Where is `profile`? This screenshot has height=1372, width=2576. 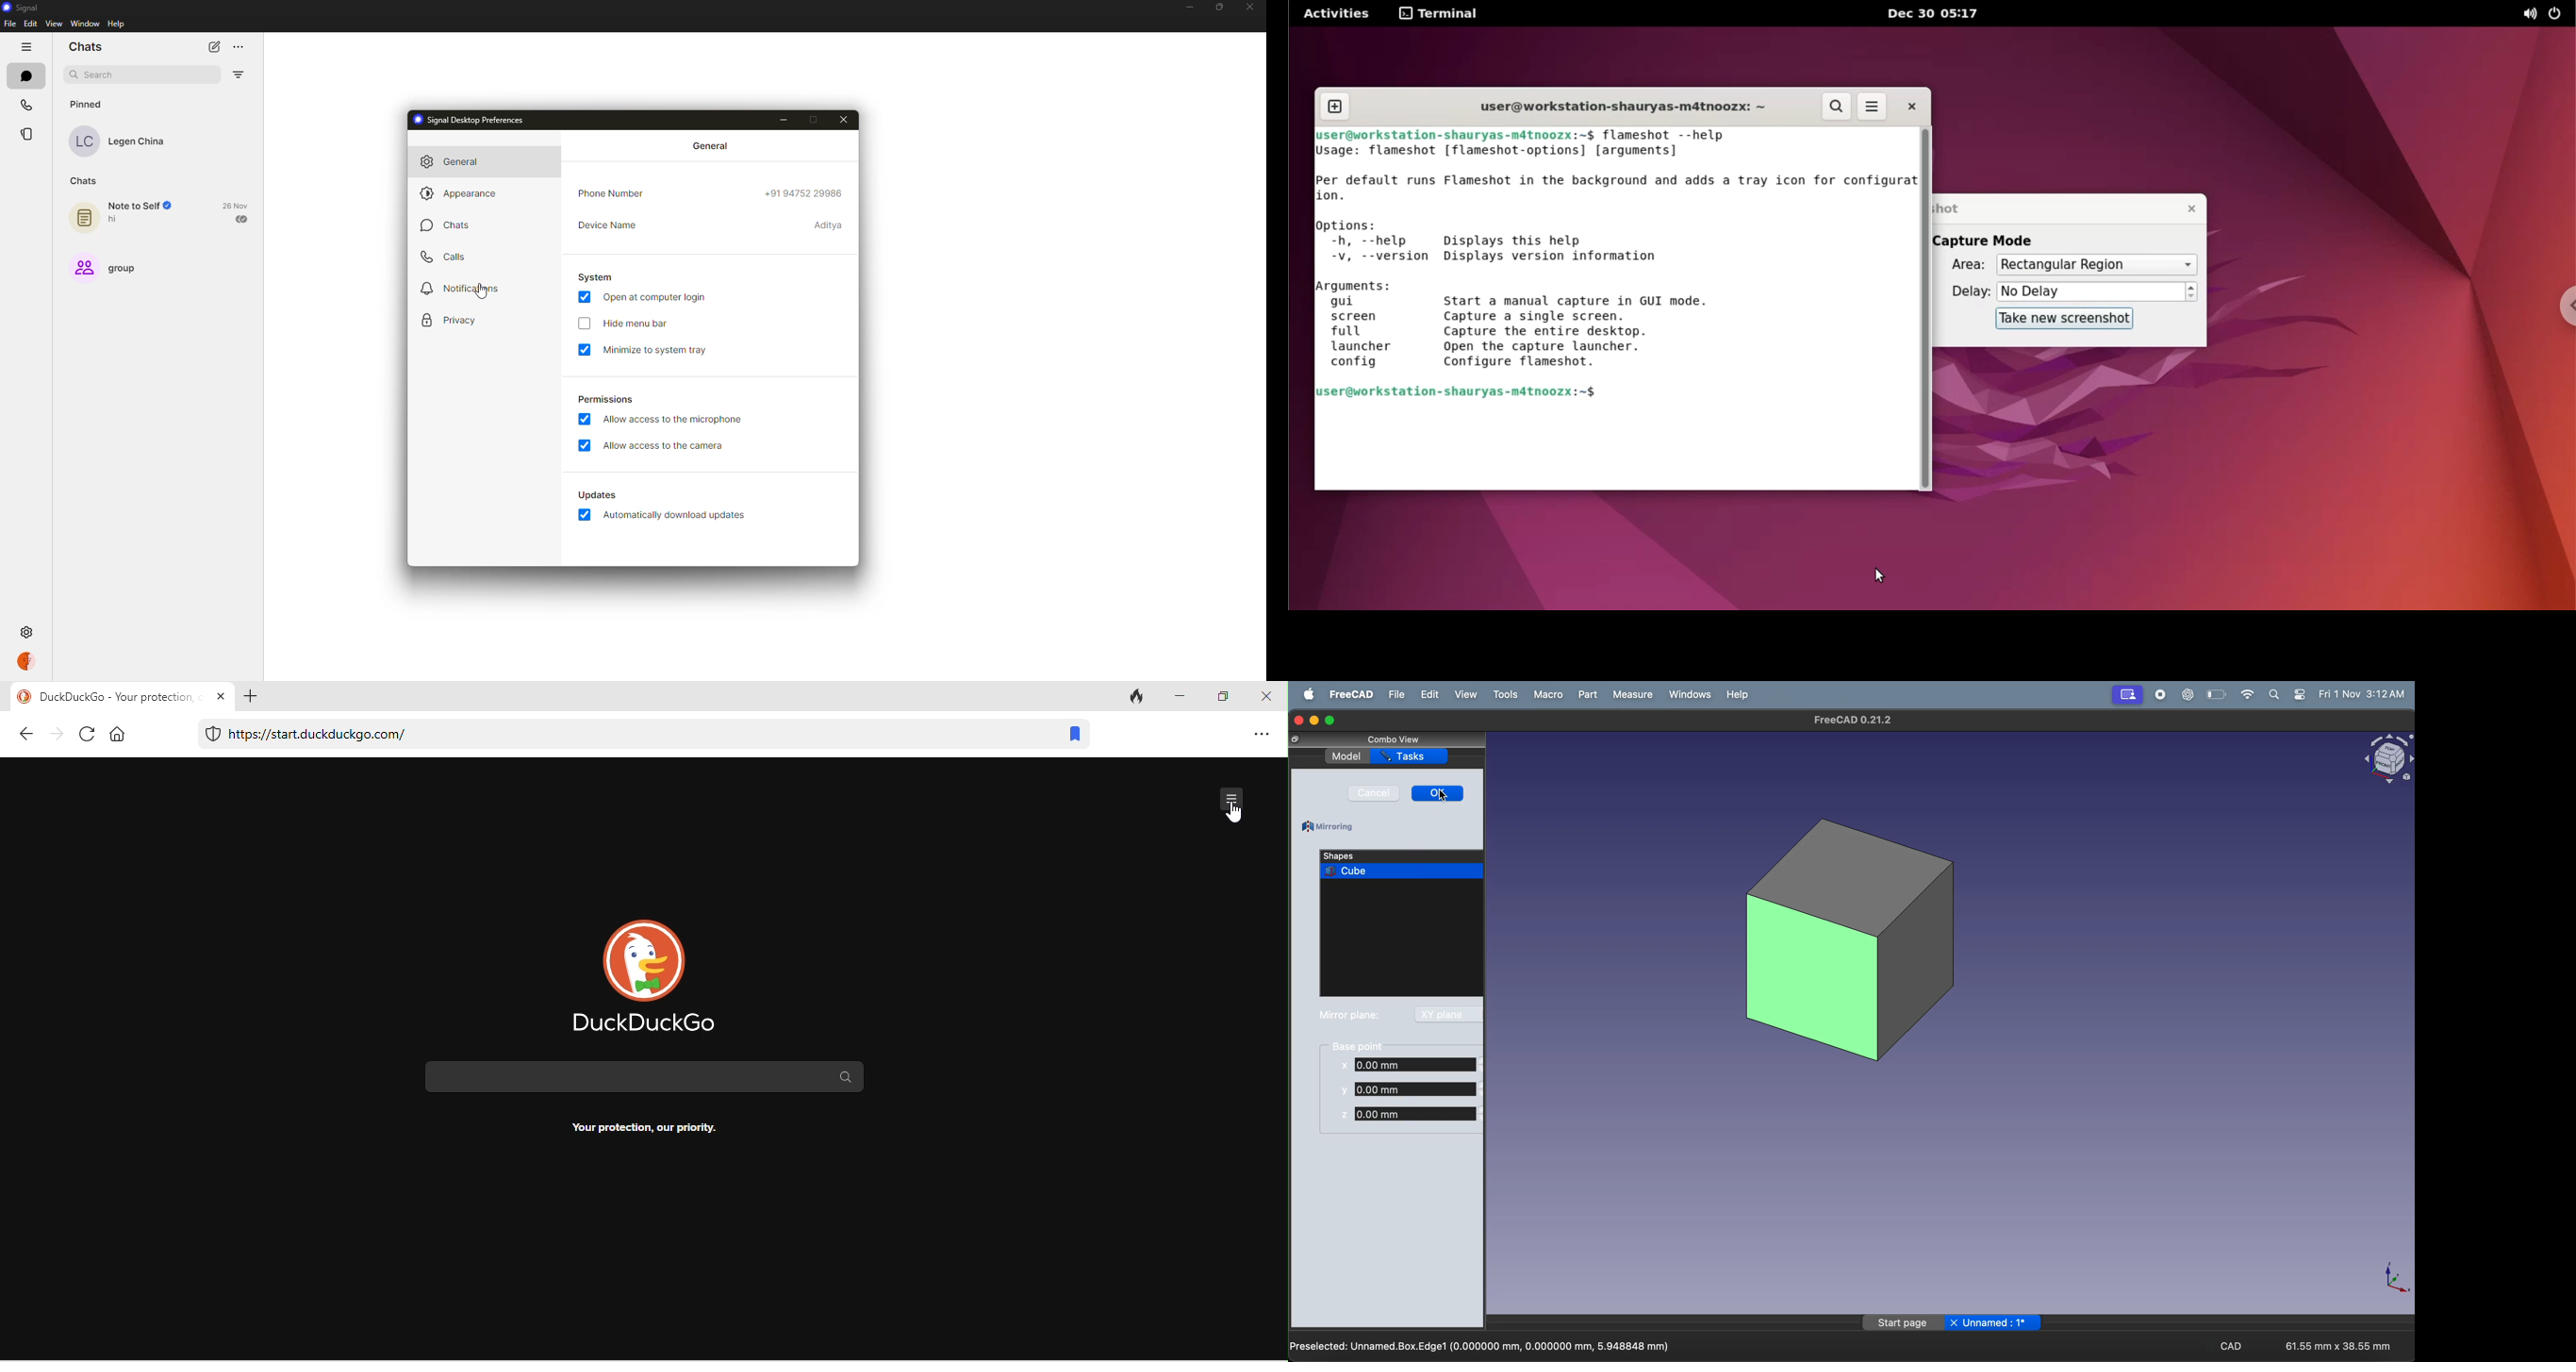
profile is located at coordinates (26, 662).